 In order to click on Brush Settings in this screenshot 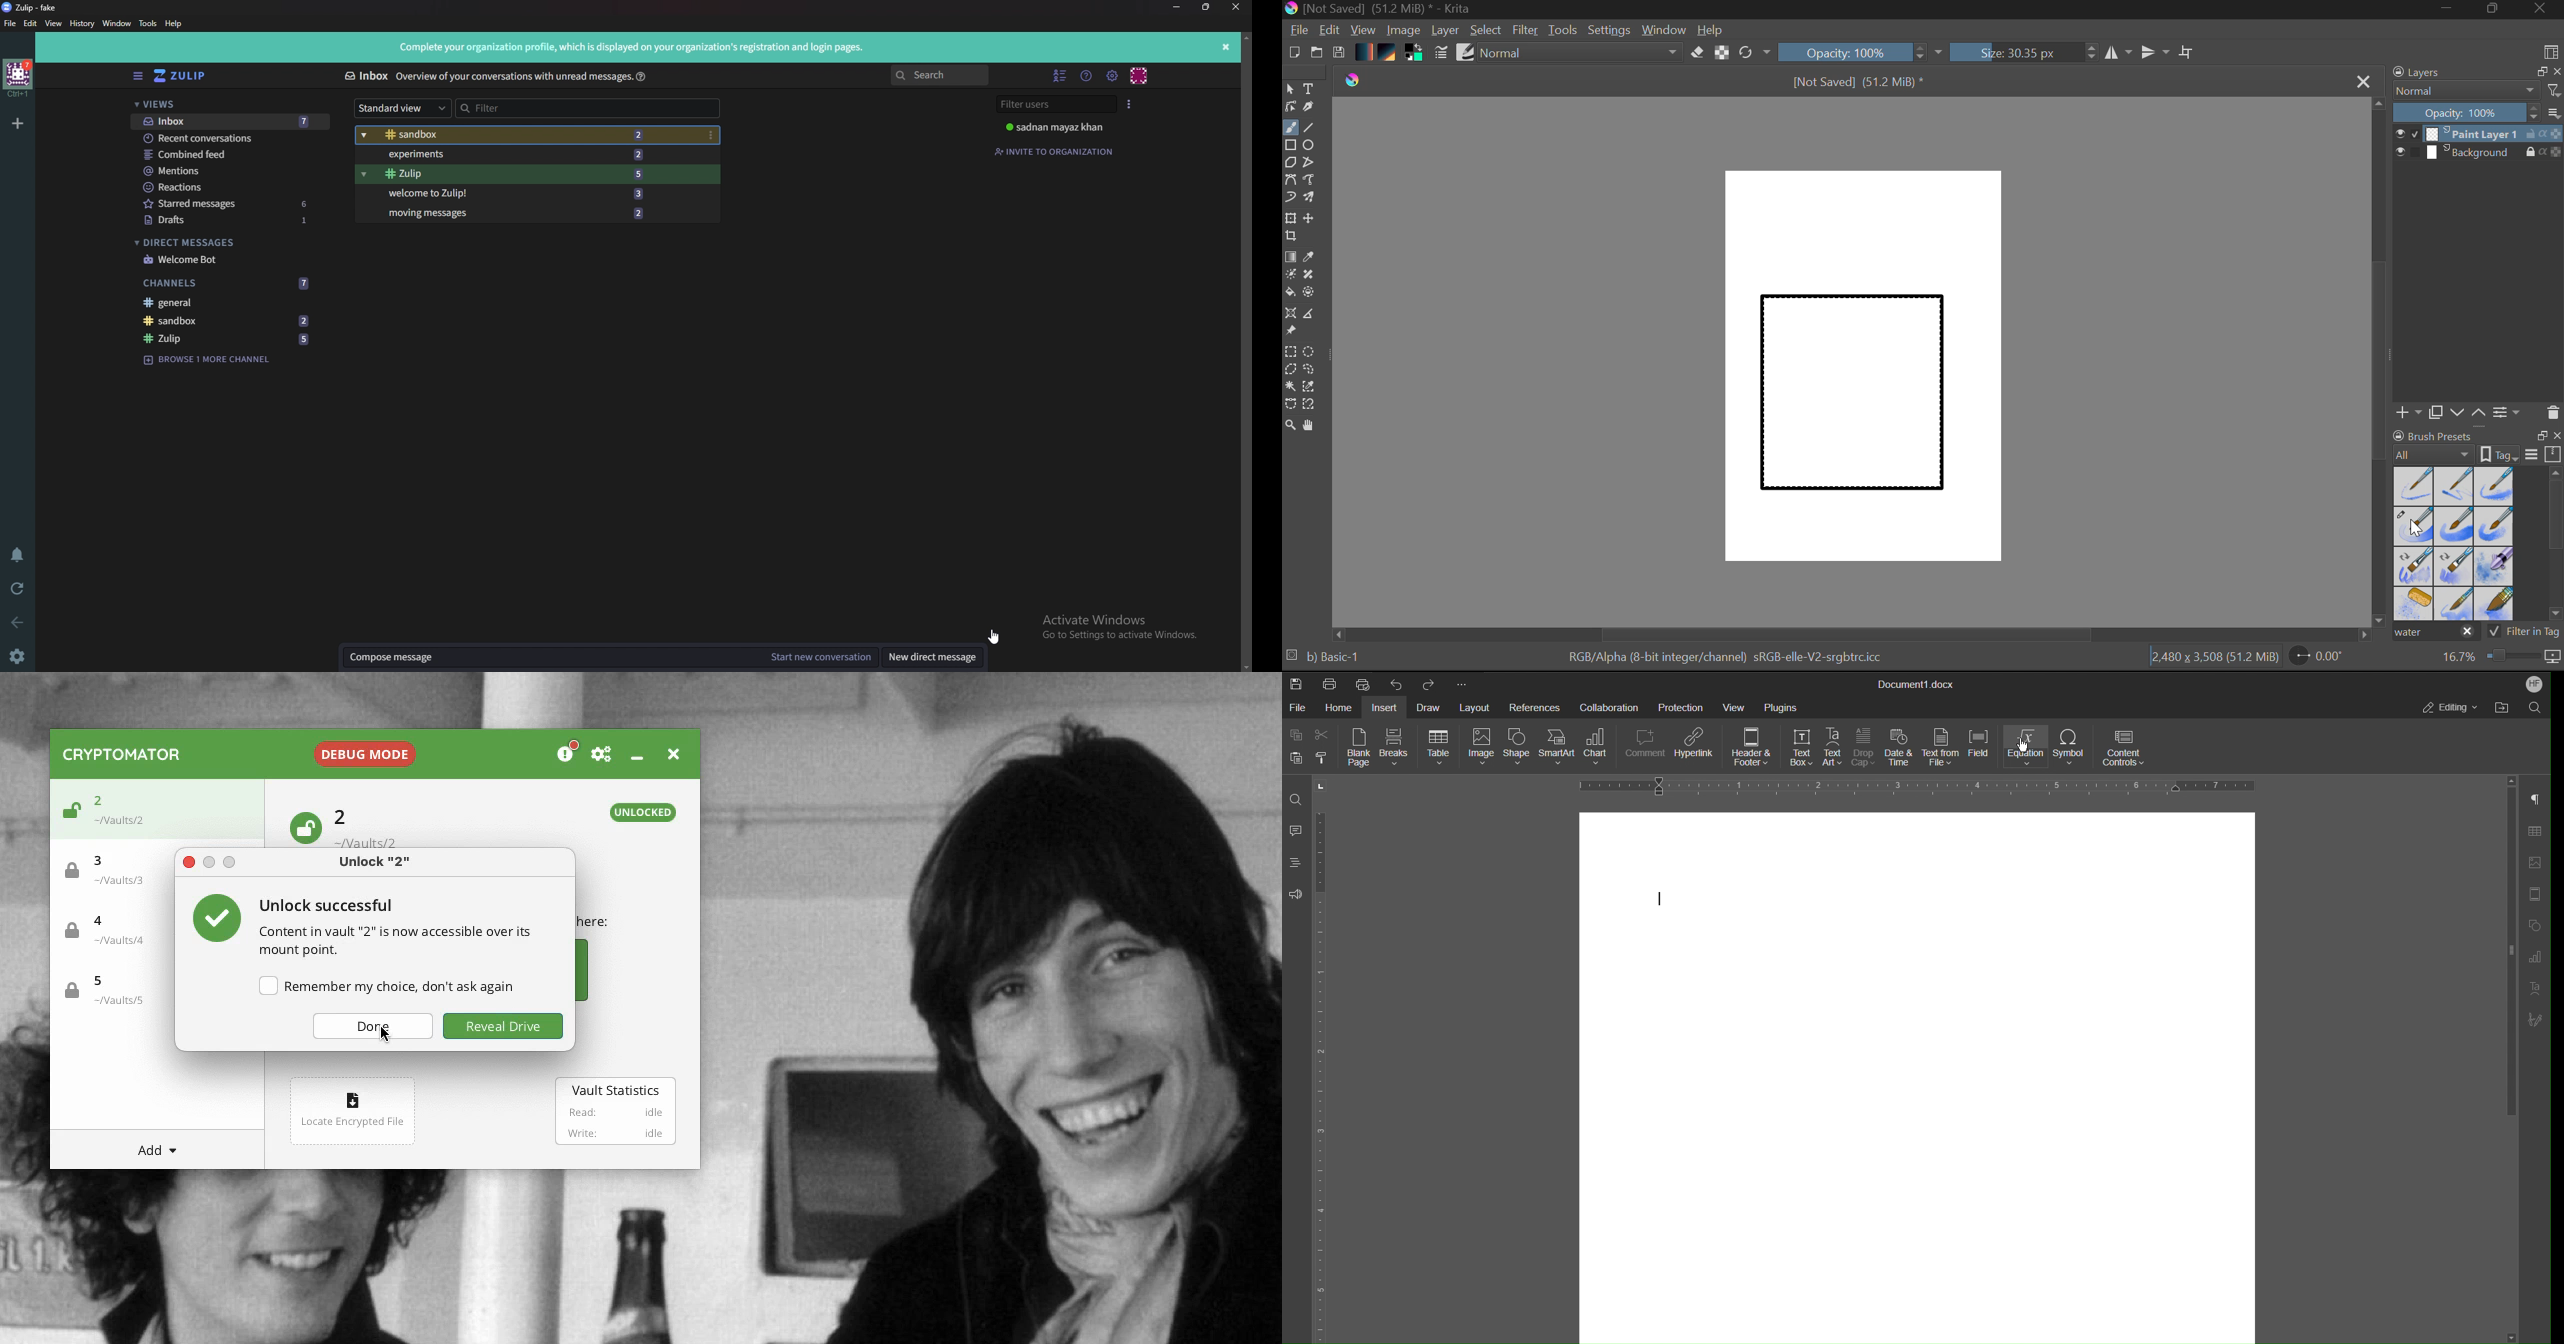, I will do `click(1440, 53)`.